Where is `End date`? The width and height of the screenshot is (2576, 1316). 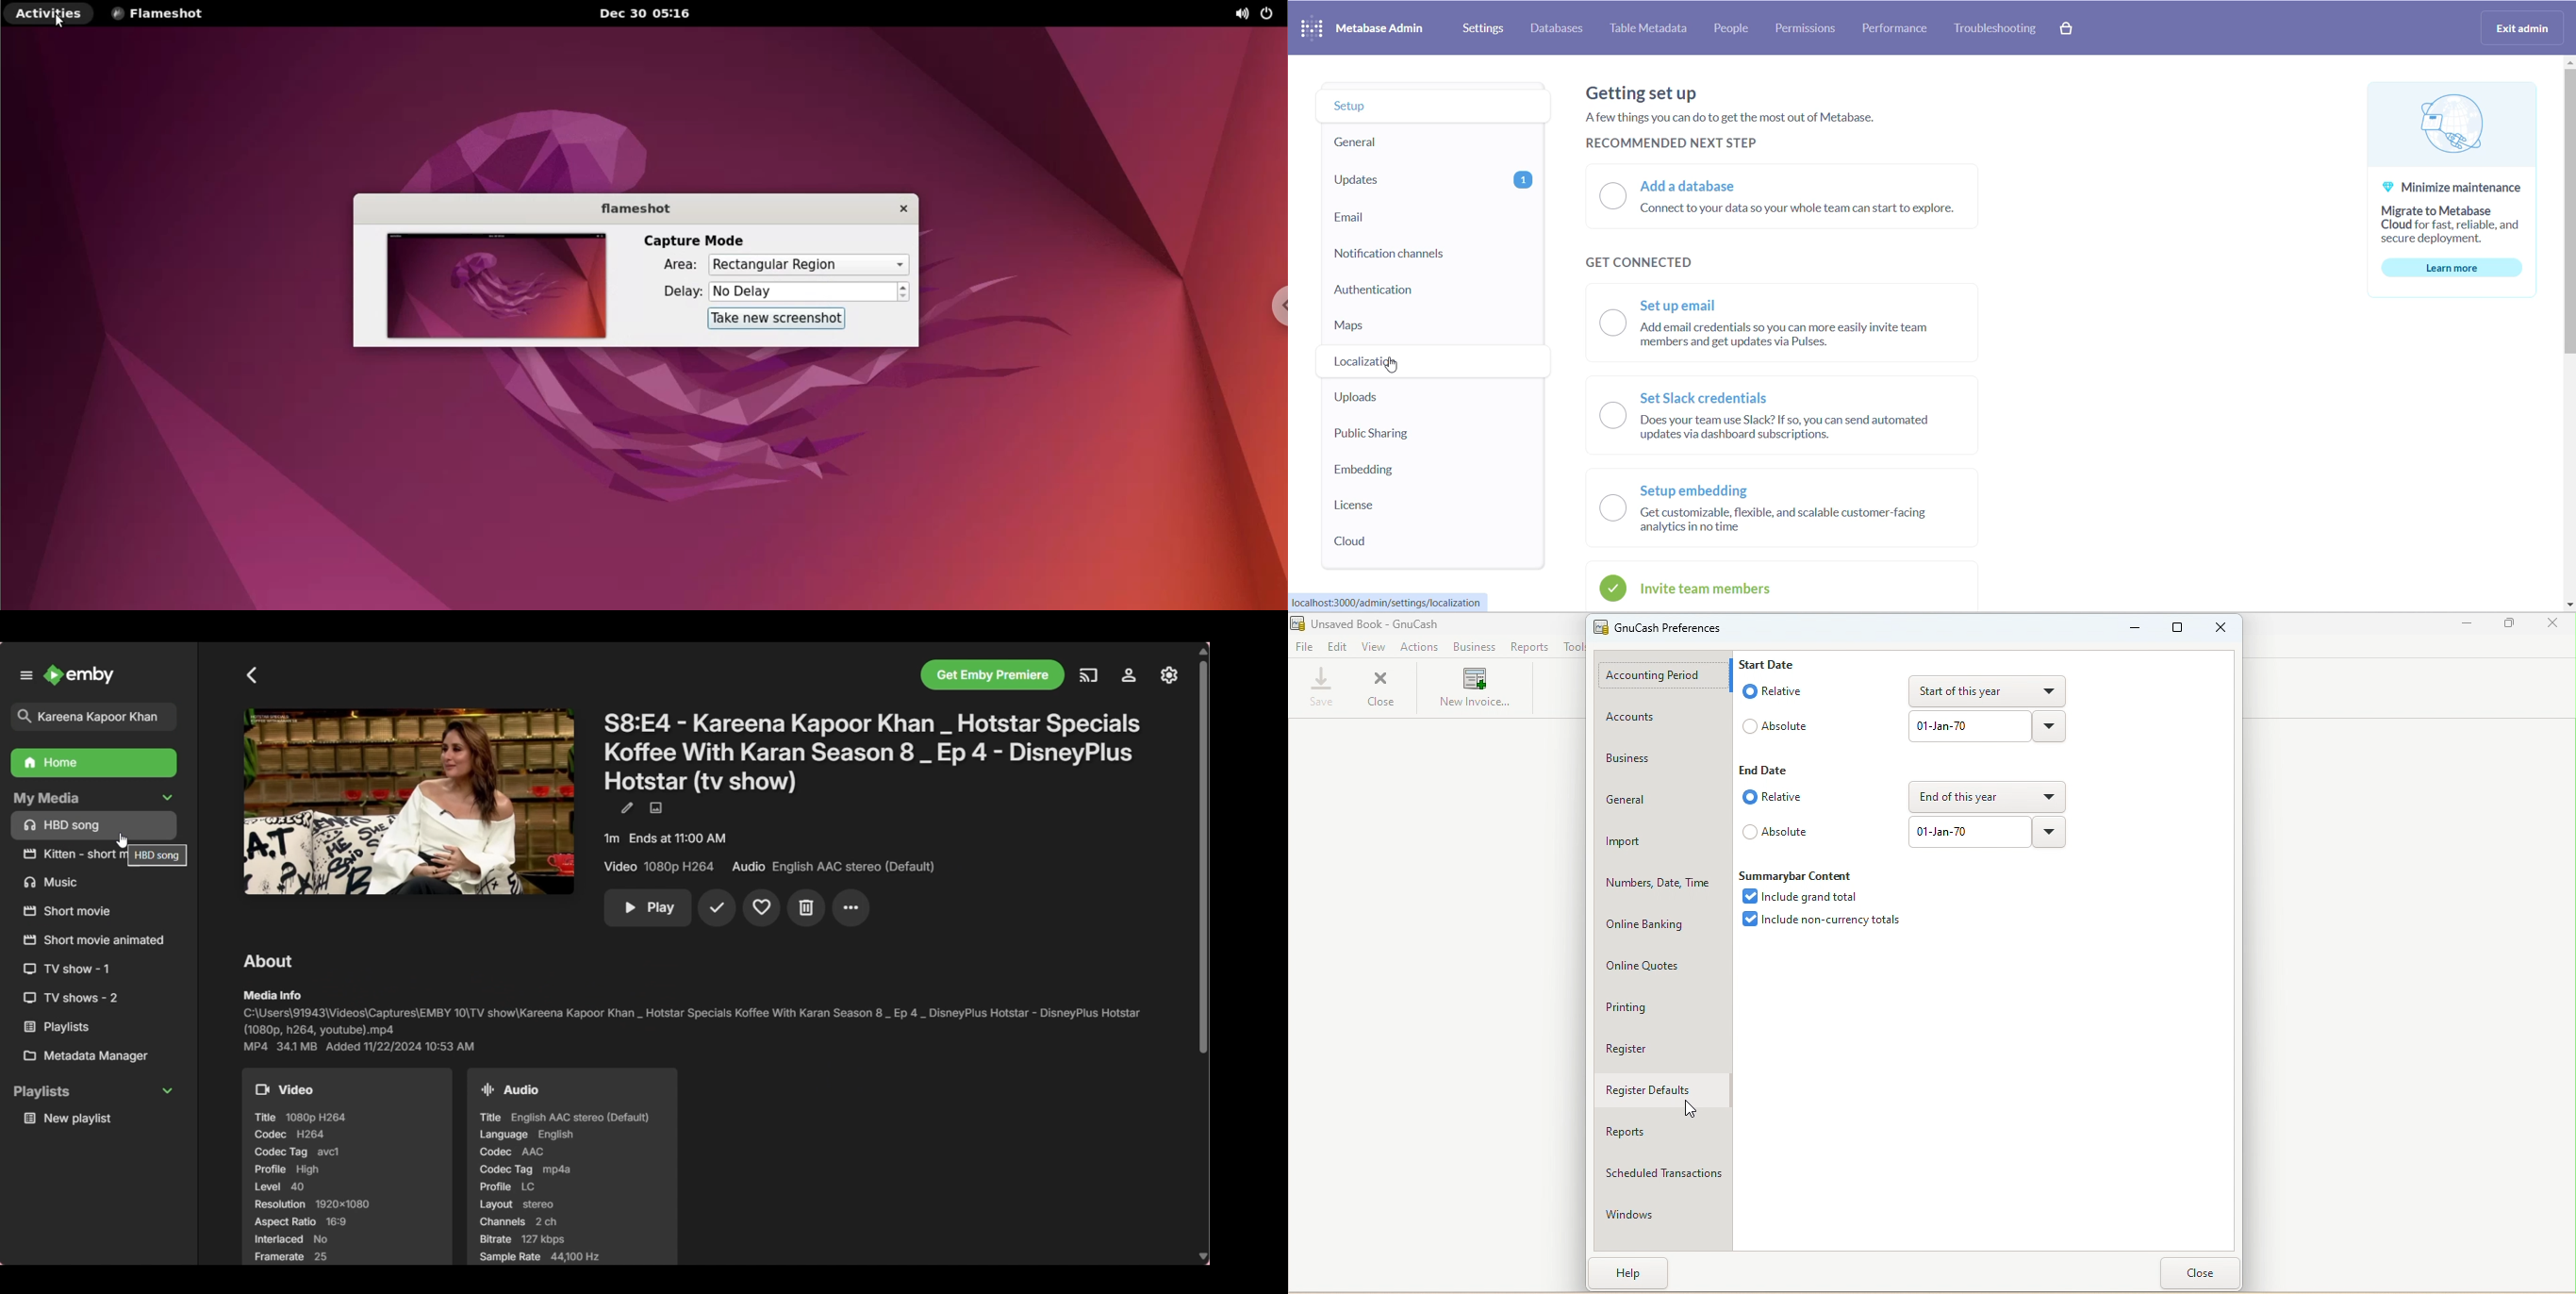
End date is located at coordinates (1774, 768).